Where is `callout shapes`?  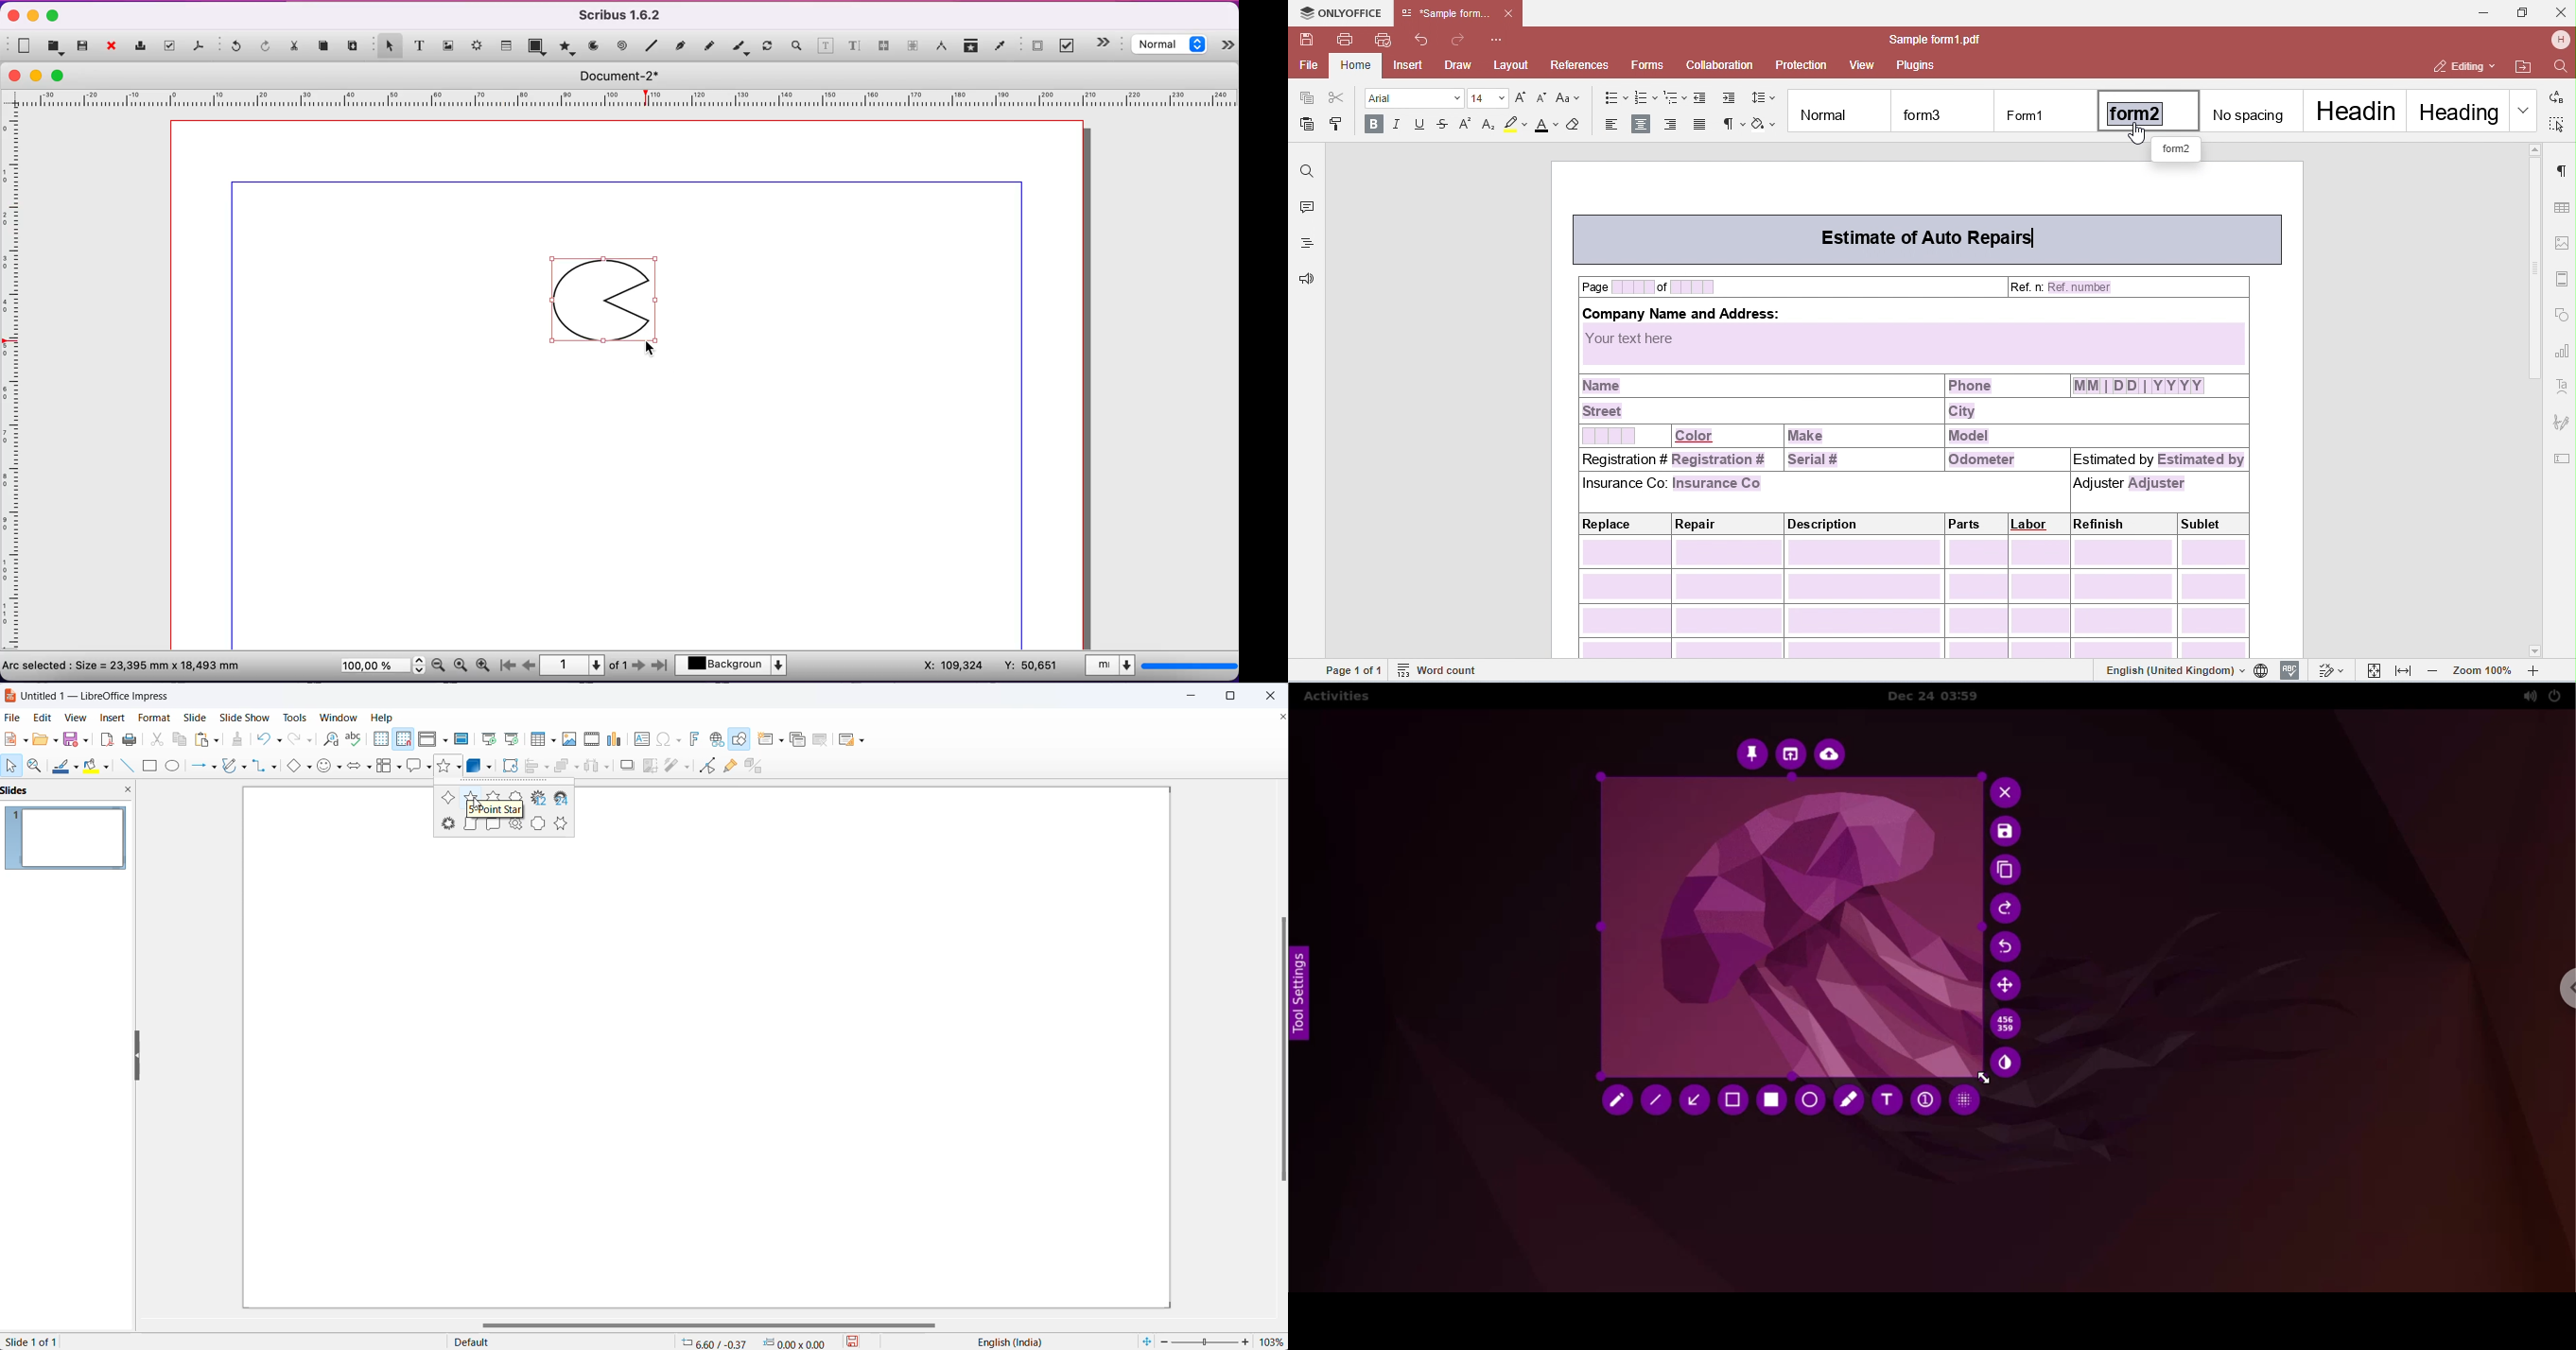
callout shapes is located at coordinates (420, 768).